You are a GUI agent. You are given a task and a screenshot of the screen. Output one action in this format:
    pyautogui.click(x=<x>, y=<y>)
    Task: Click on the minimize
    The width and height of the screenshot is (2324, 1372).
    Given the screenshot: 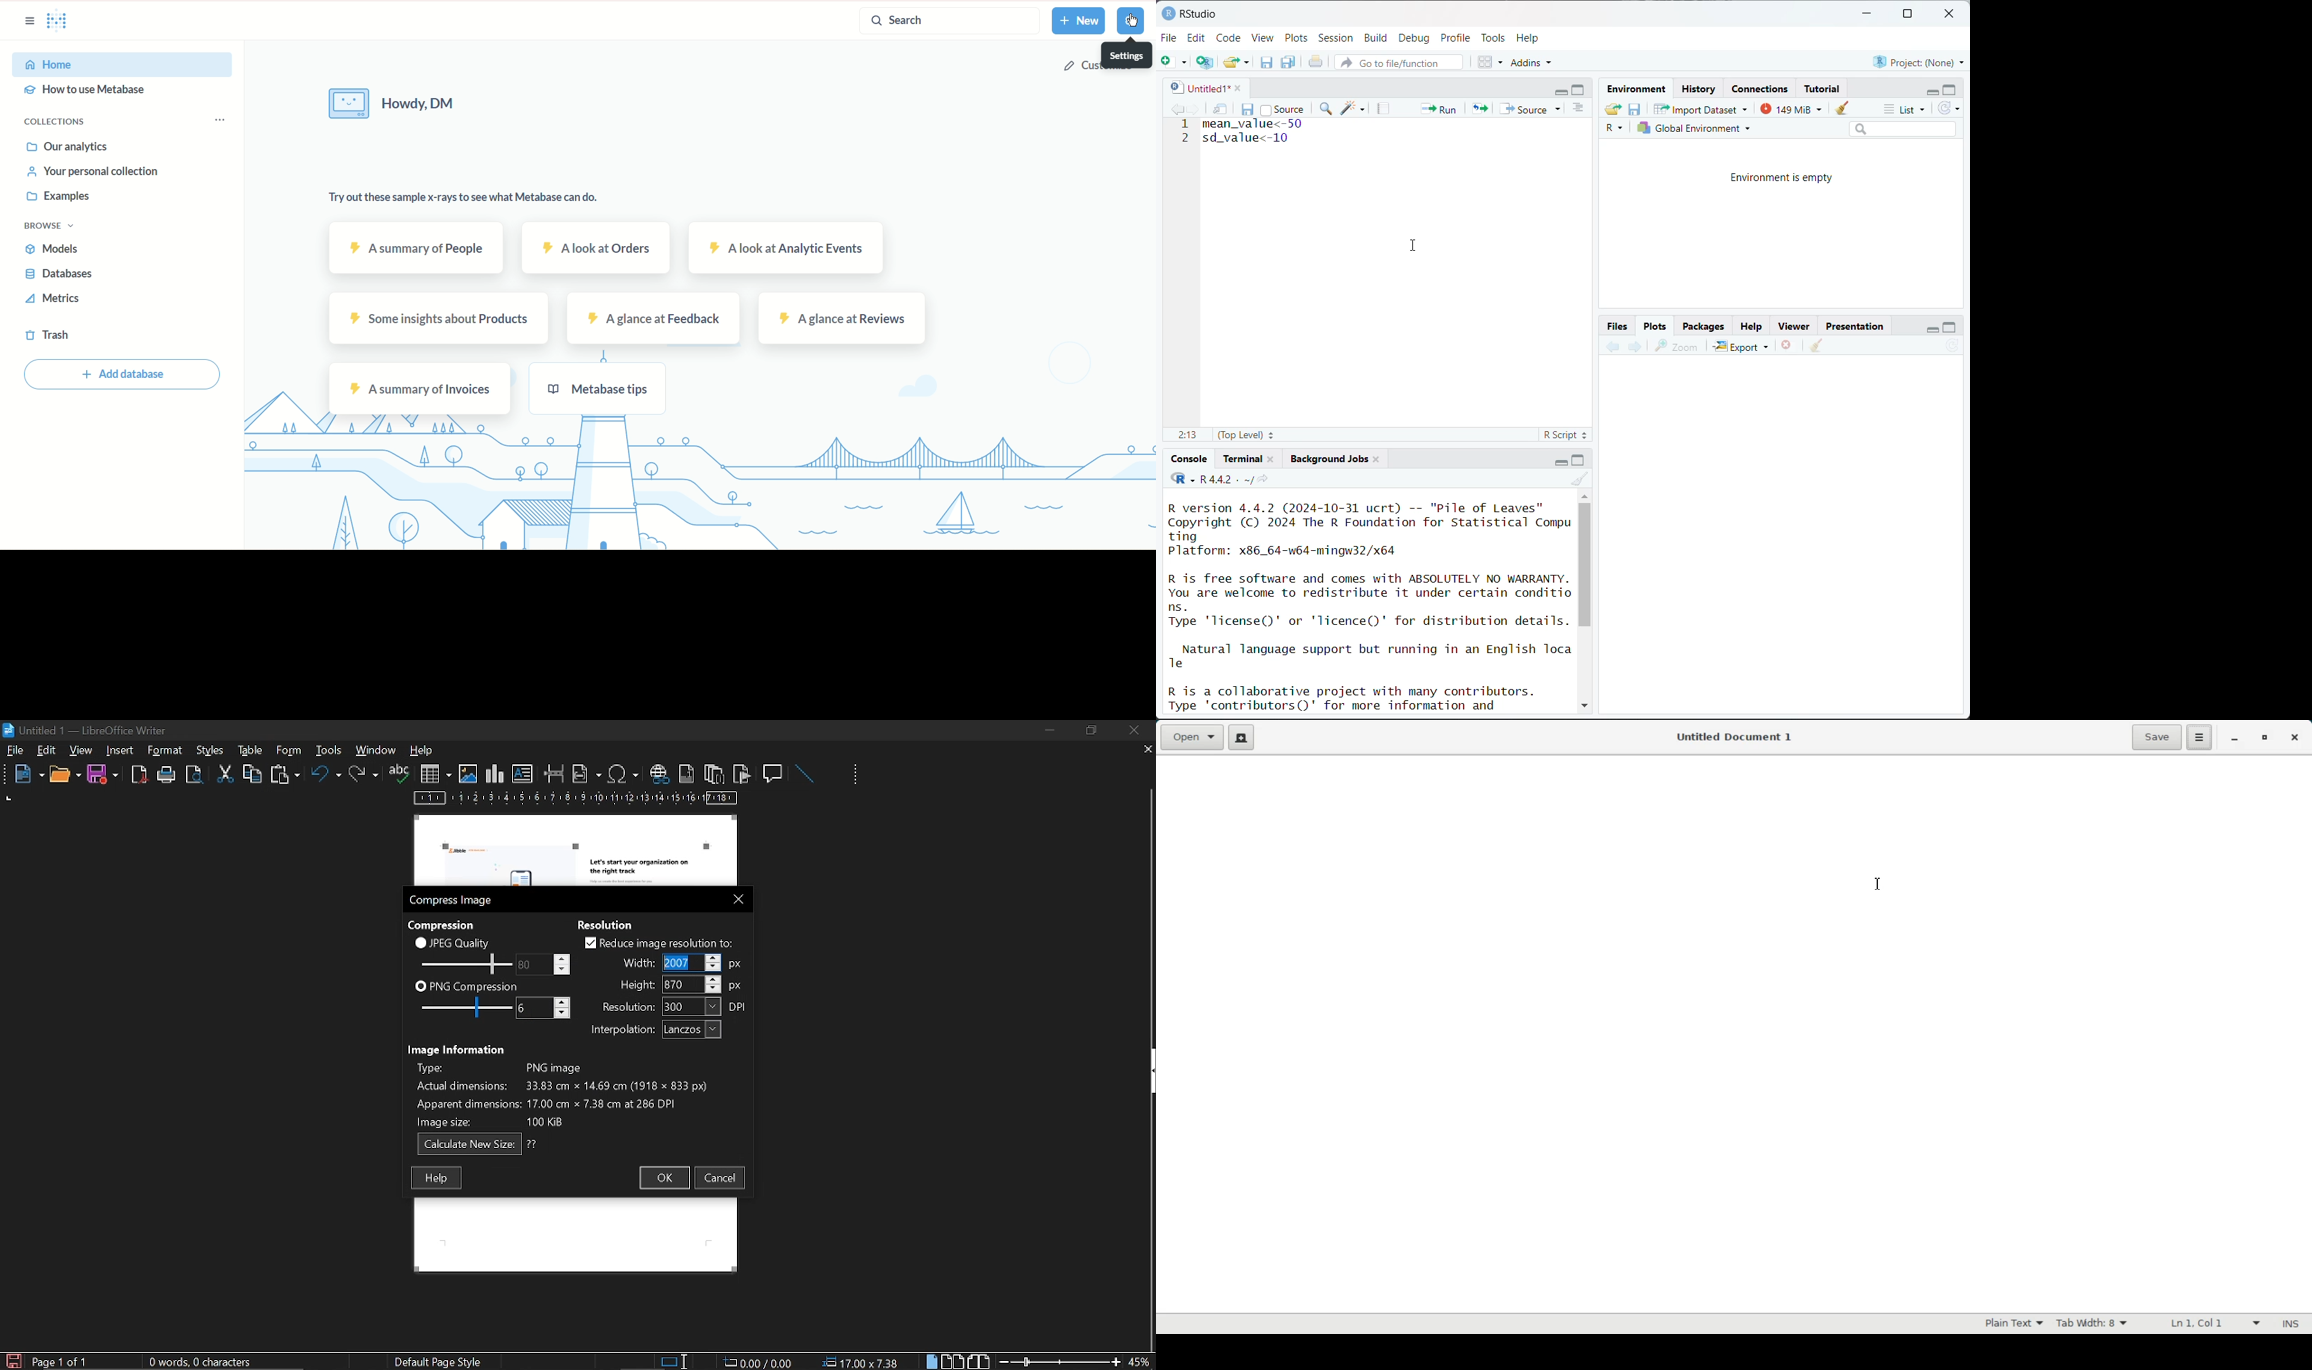 What is the action you would take?
    pyautogui.click(x=1930, y=327)
    